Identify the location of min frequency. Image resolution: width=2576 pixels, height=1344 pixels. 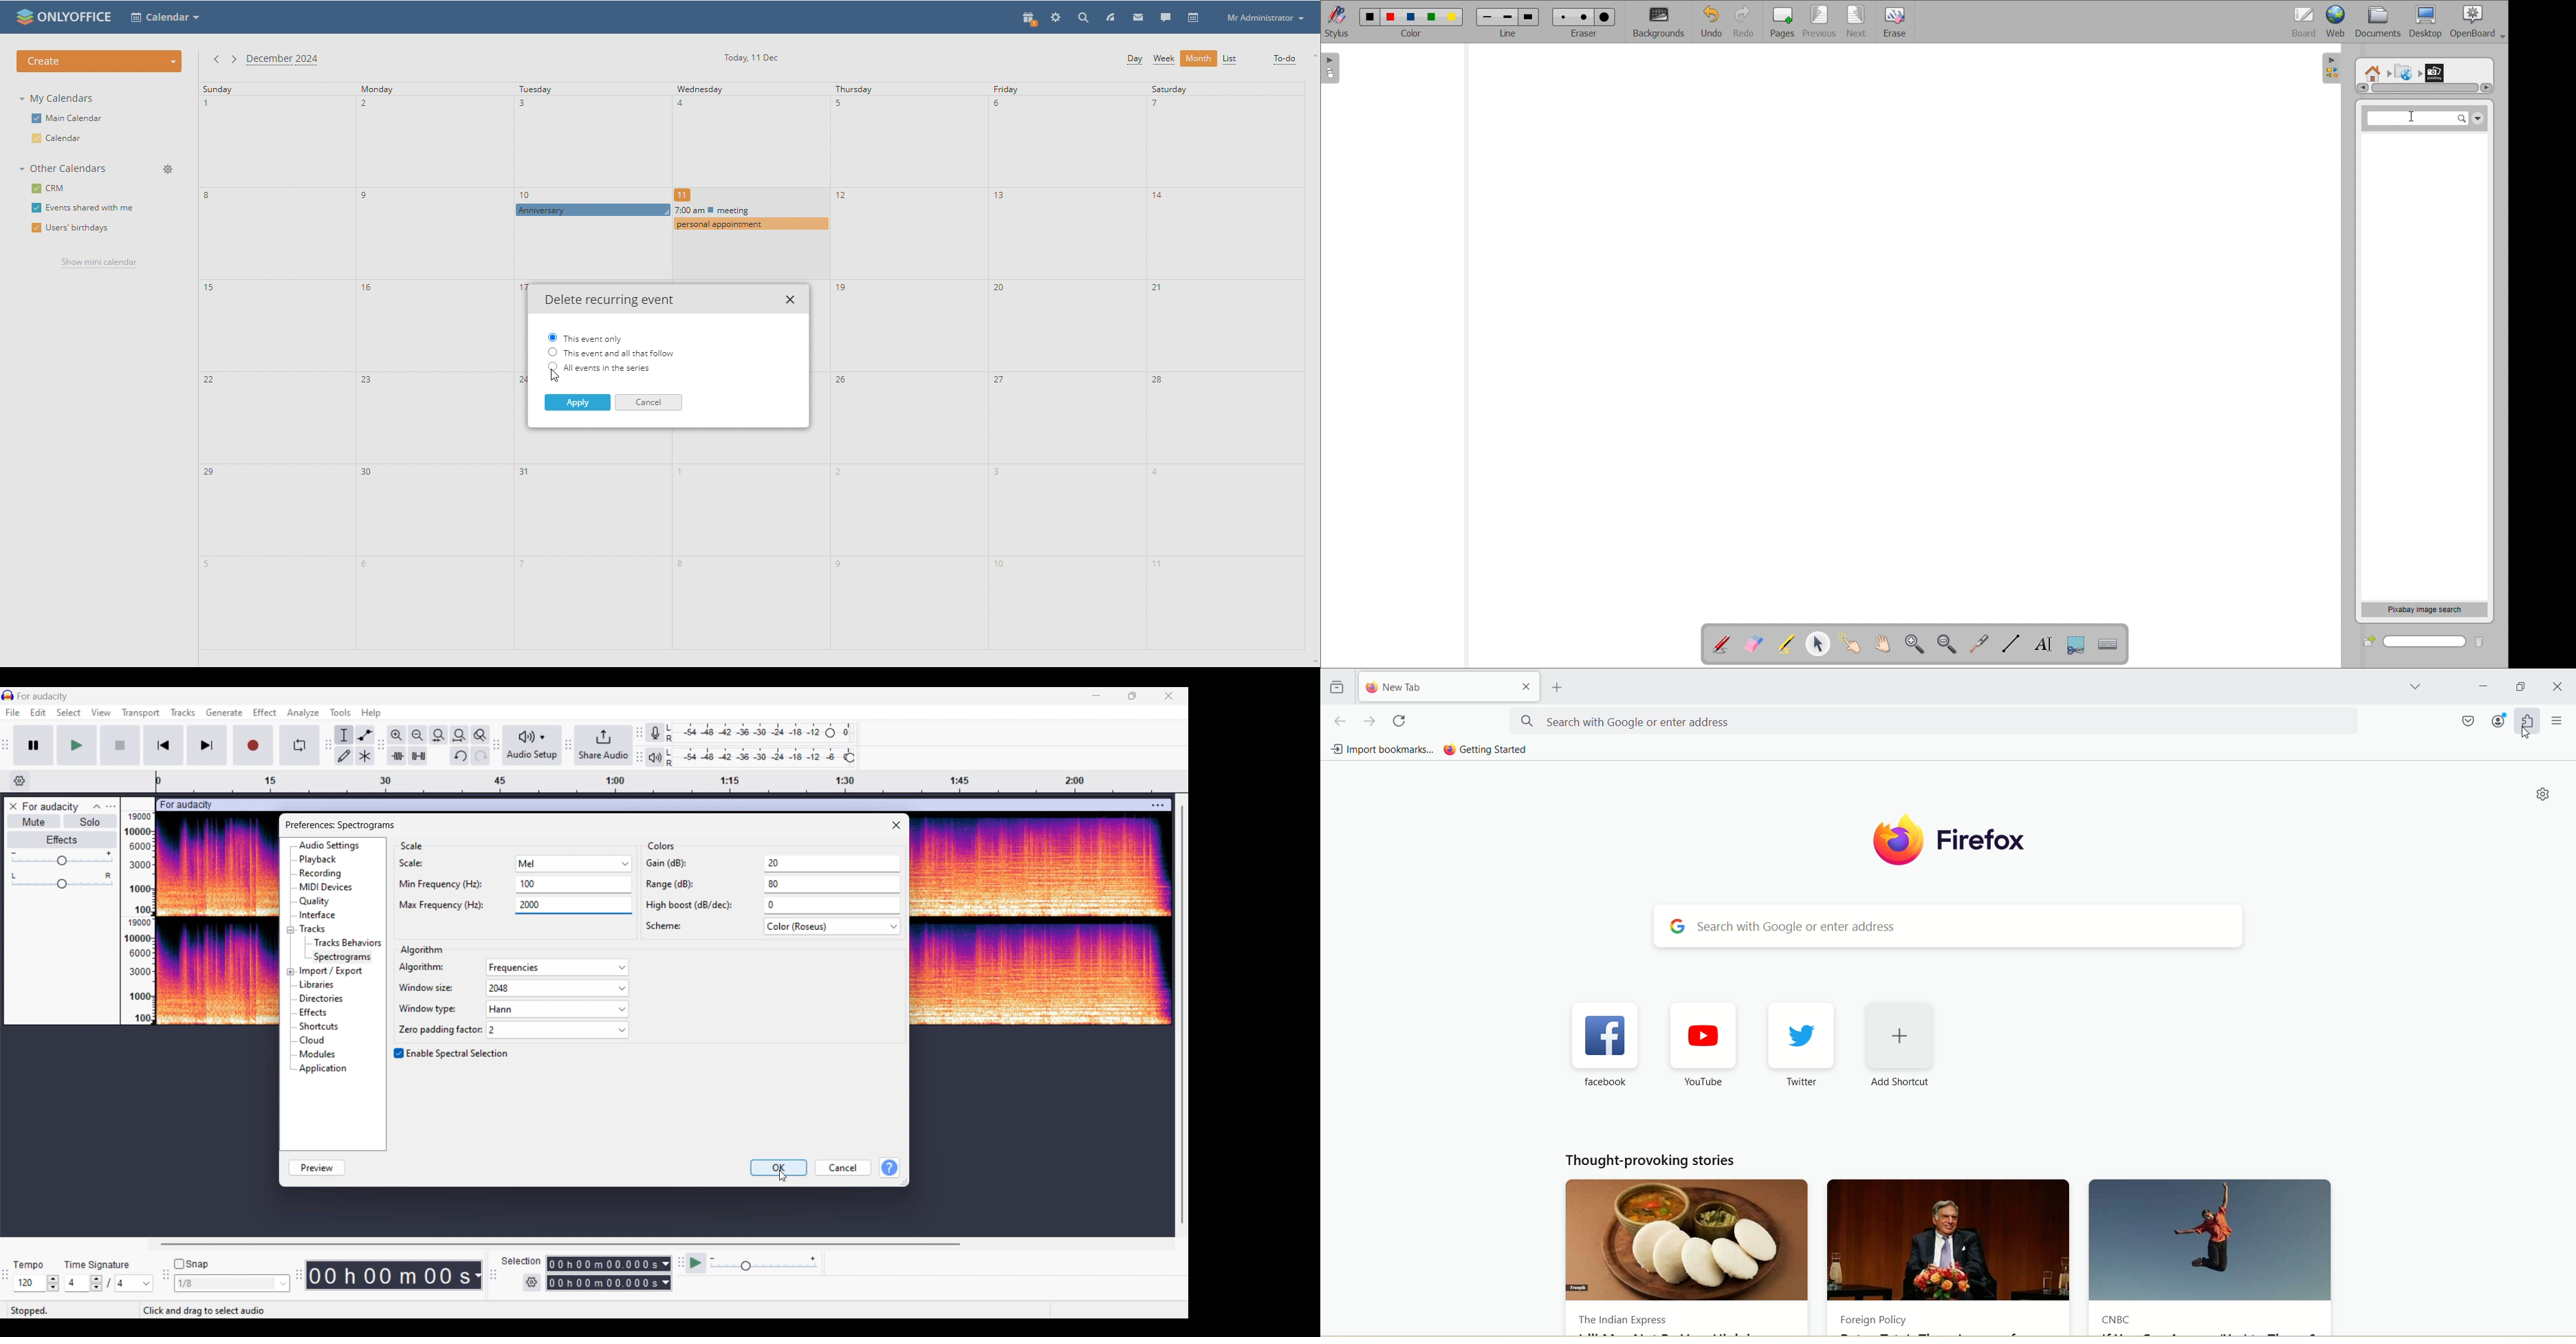
(446, 885).